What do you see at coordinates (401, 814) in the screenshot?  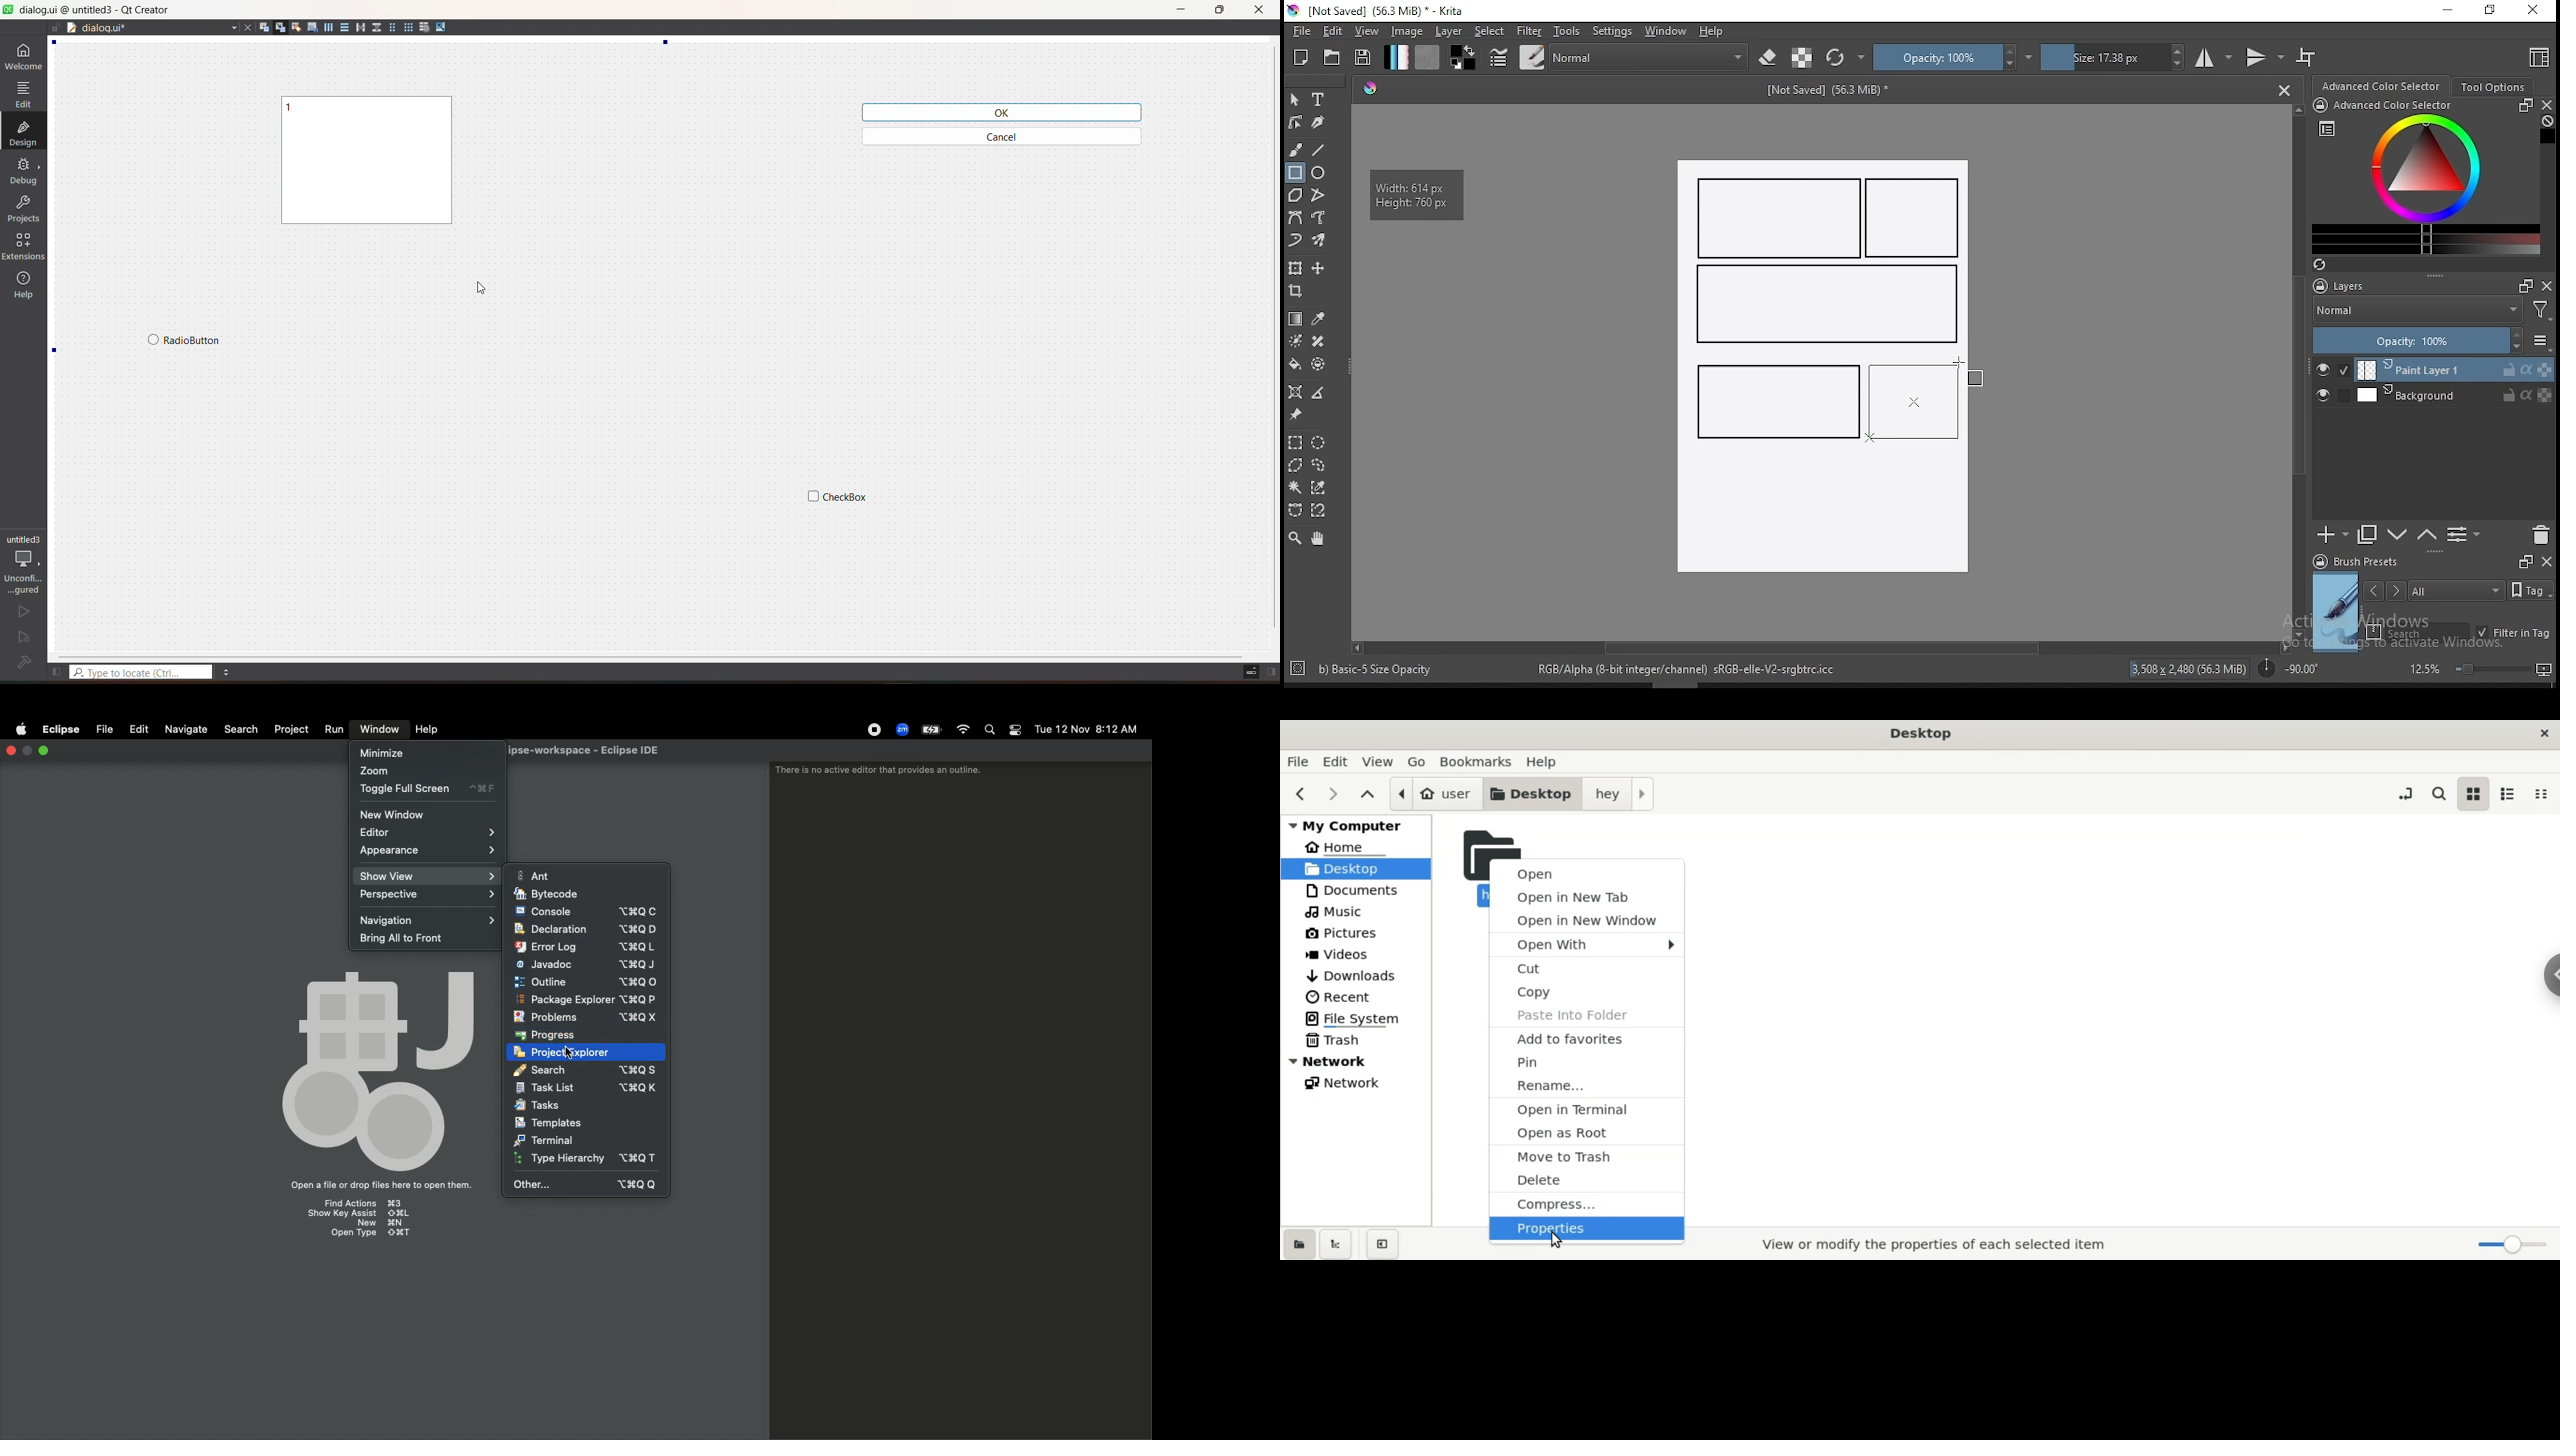 I see `New window` at bounding box center [401, 814].